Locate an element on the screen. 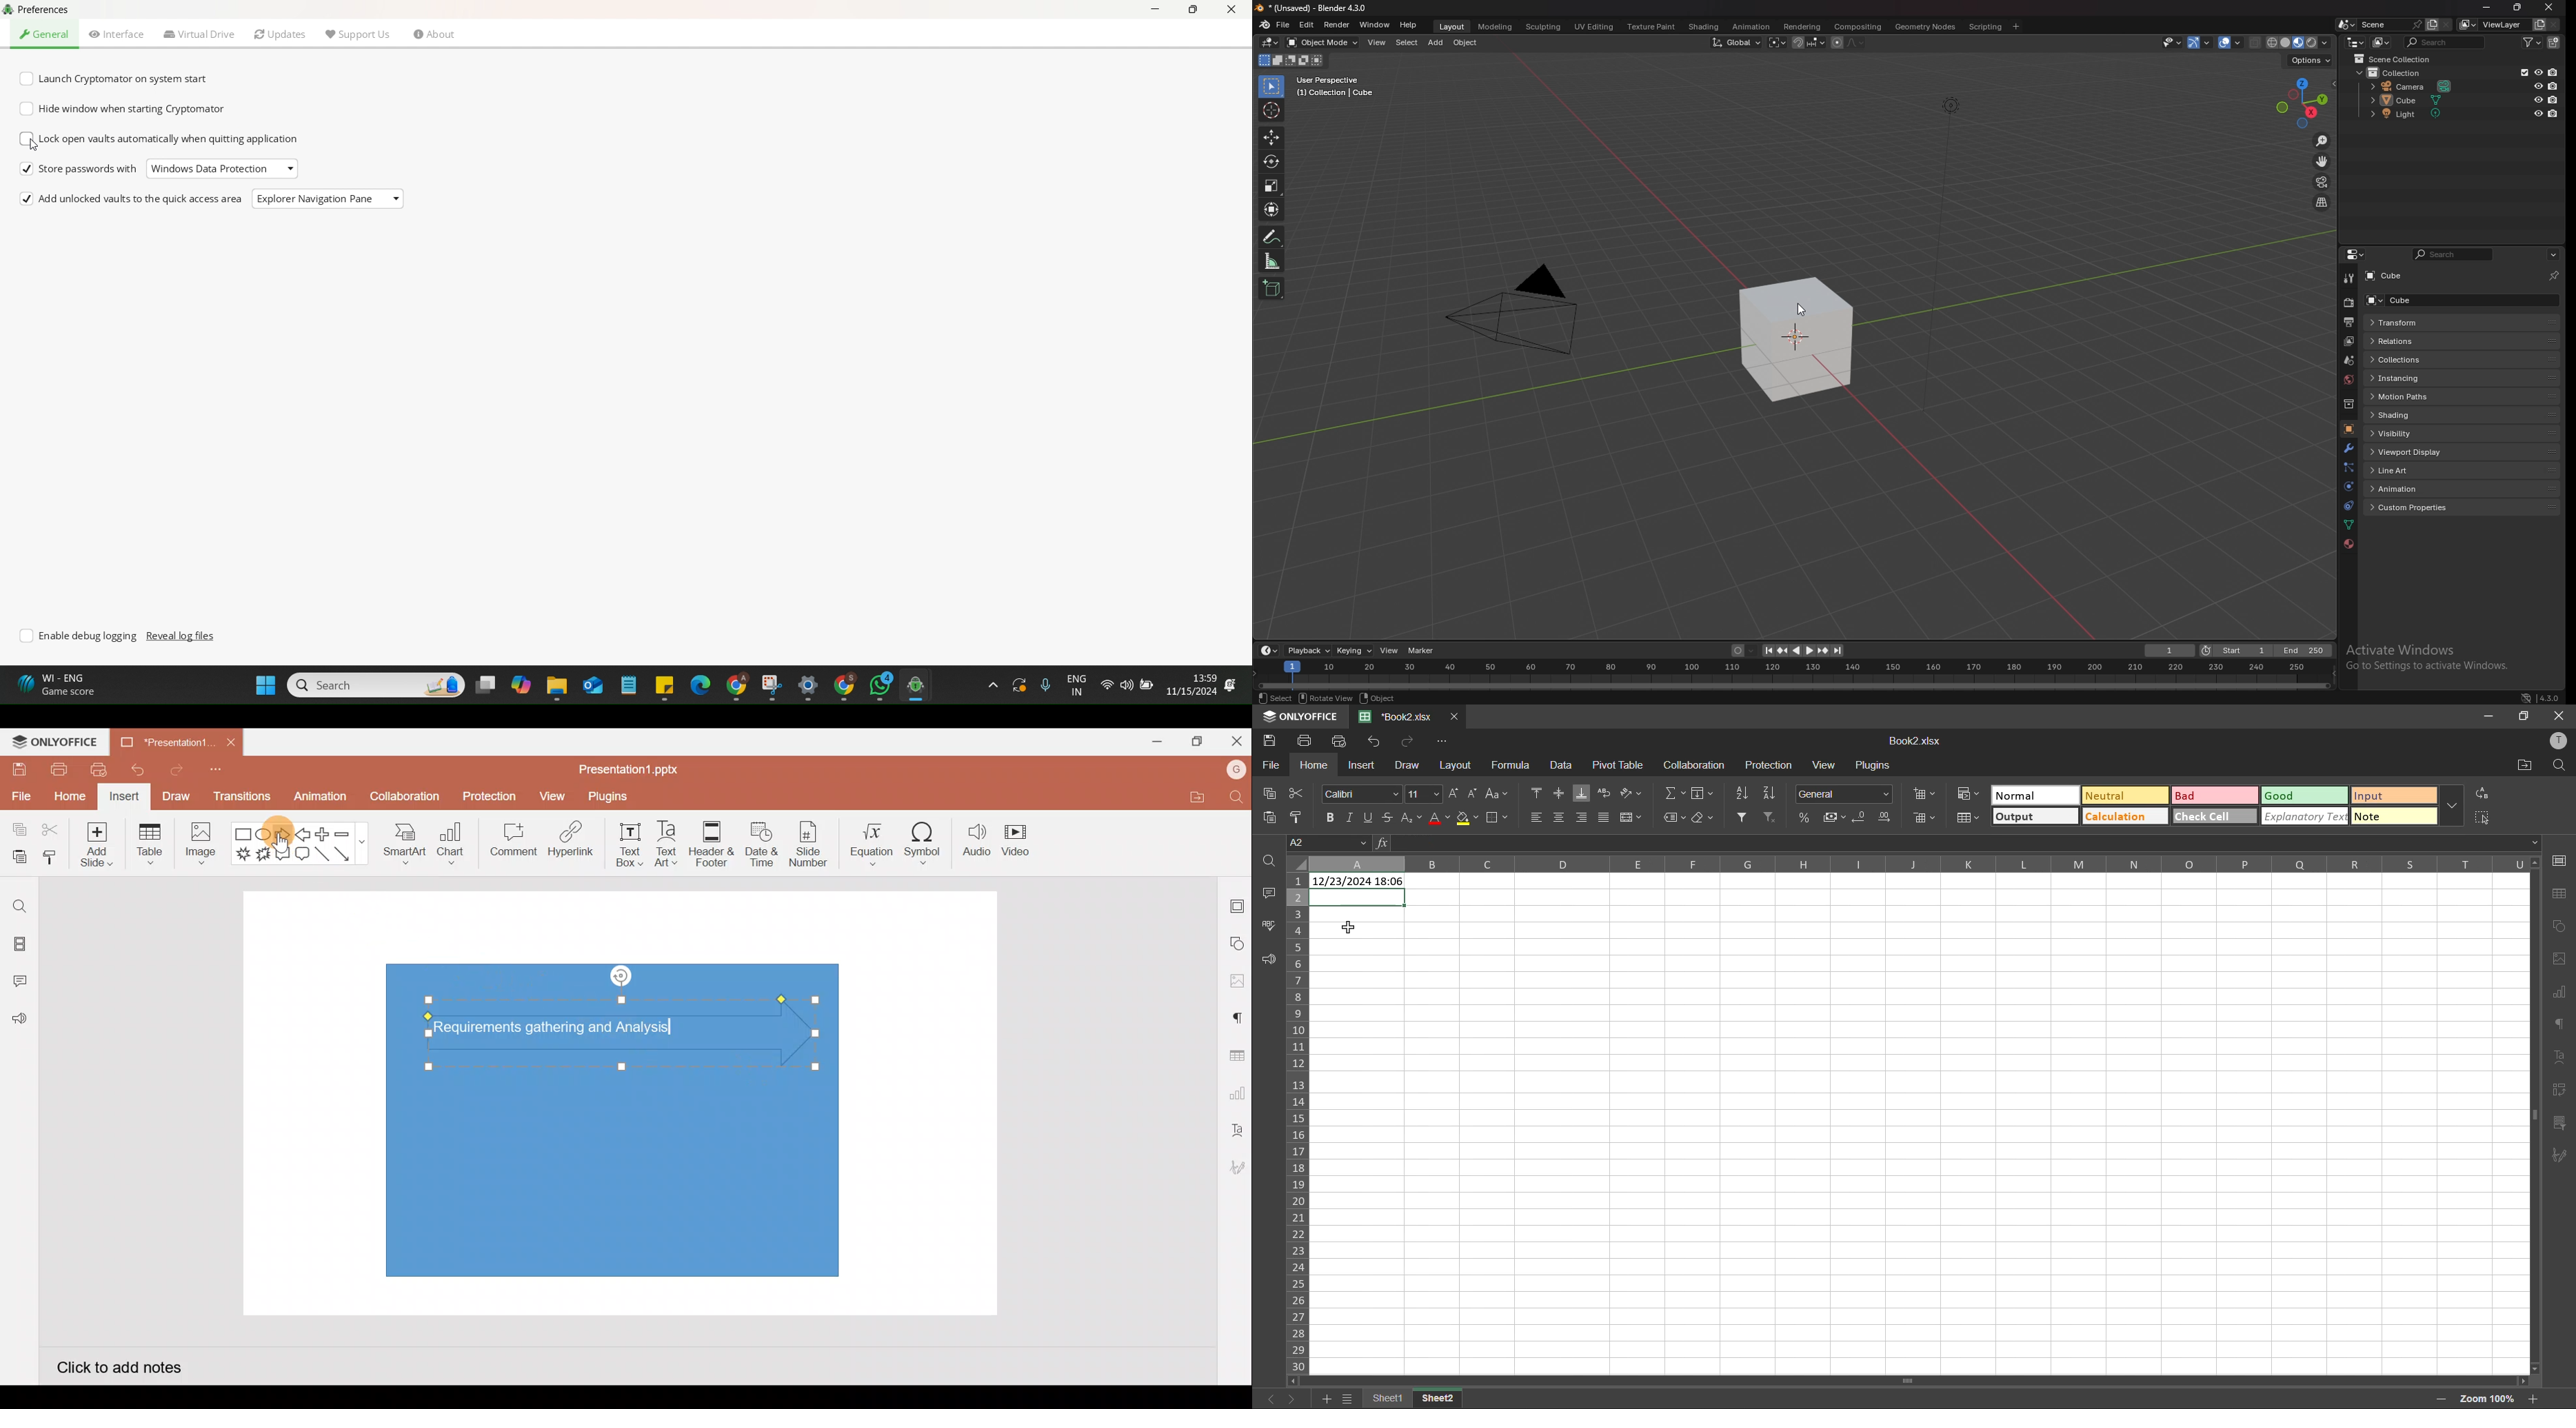 This screenshot has width=2576, height=1428. Slide number is located at coordinates (808, 844).